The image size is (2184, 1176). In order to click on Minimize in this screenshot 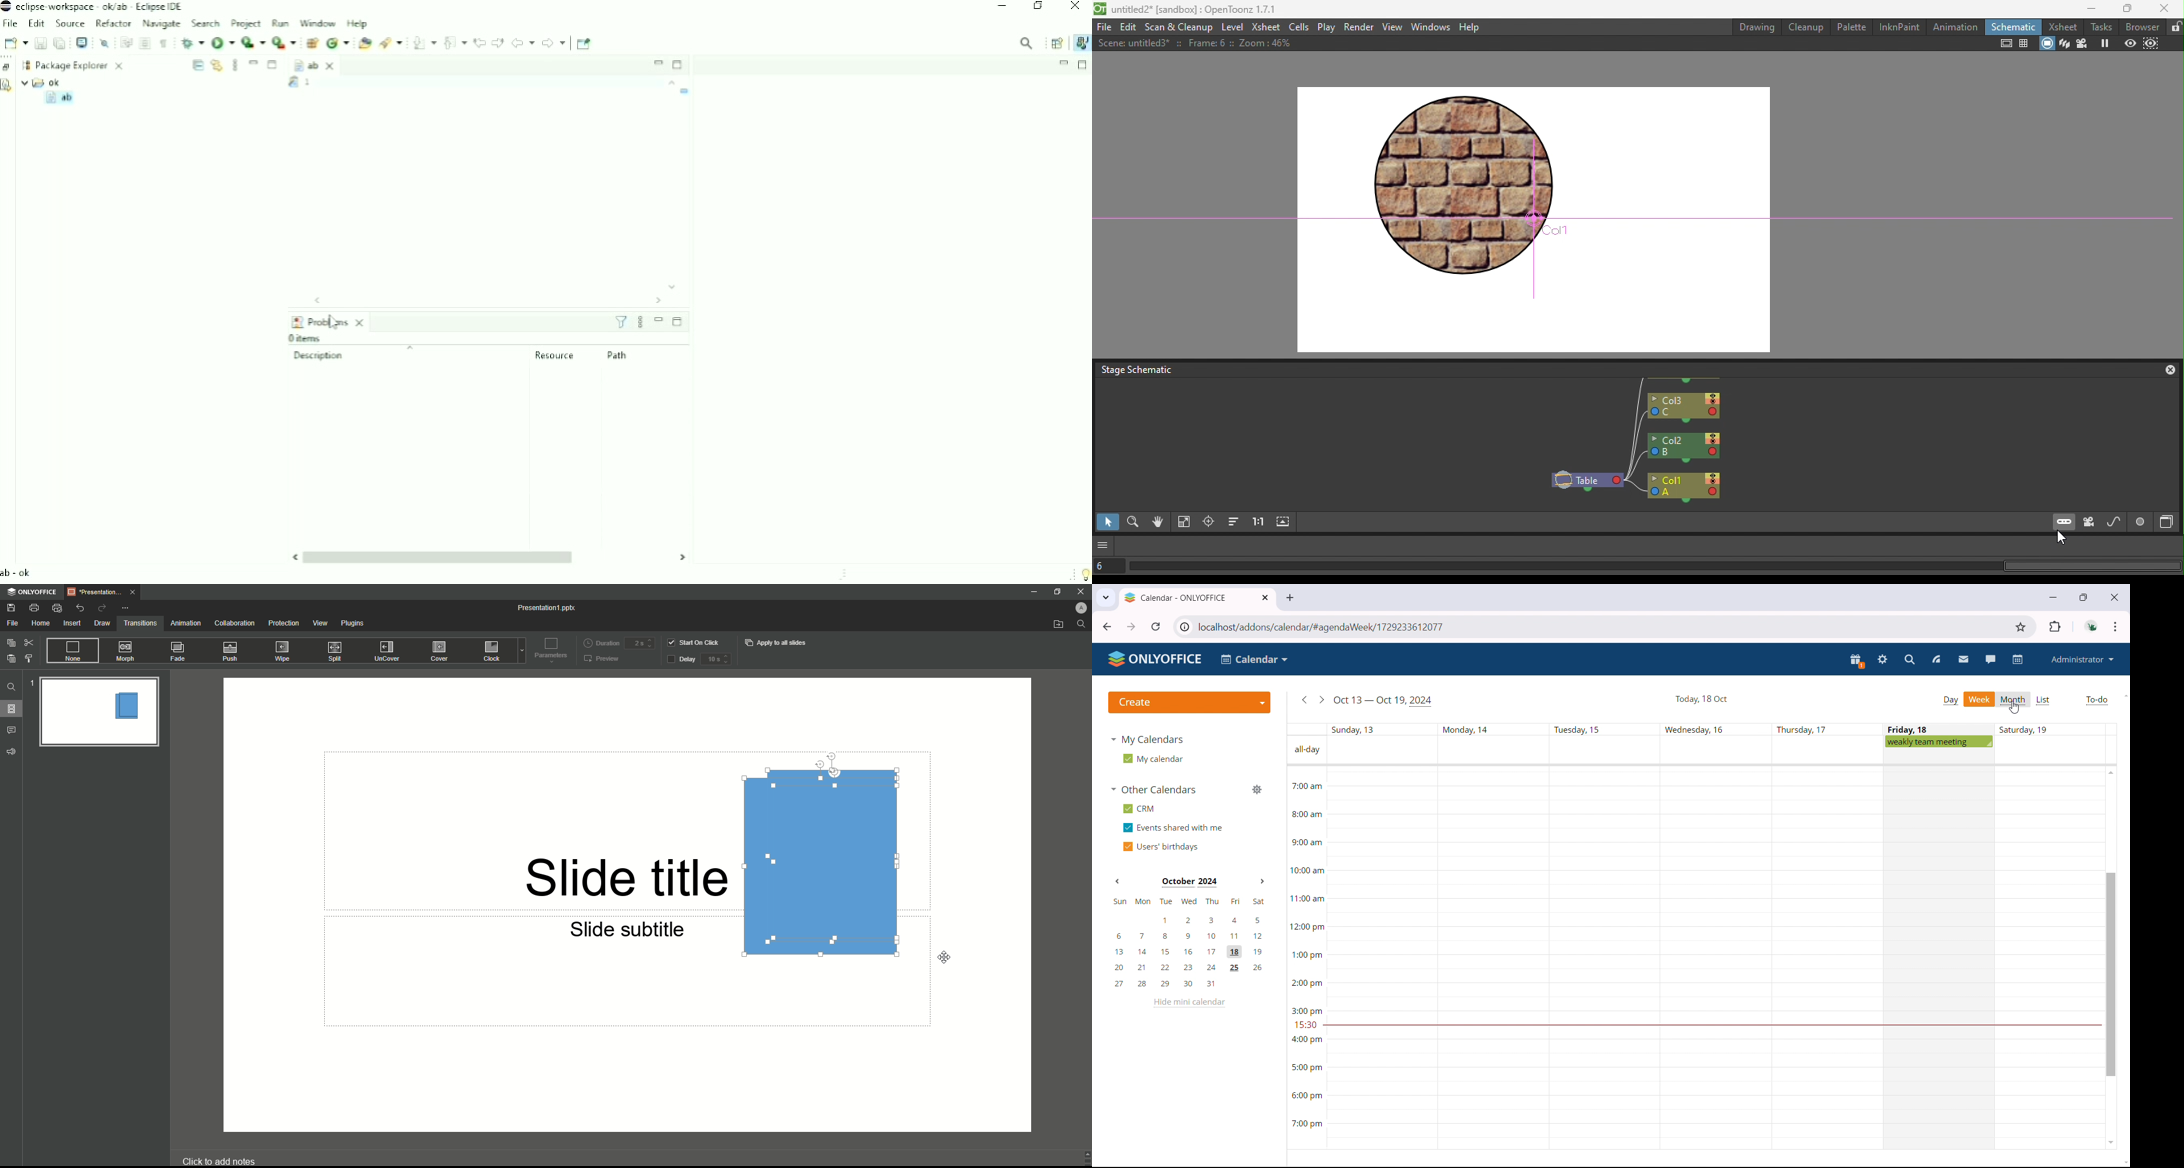, I will do `click(659, 320)`.